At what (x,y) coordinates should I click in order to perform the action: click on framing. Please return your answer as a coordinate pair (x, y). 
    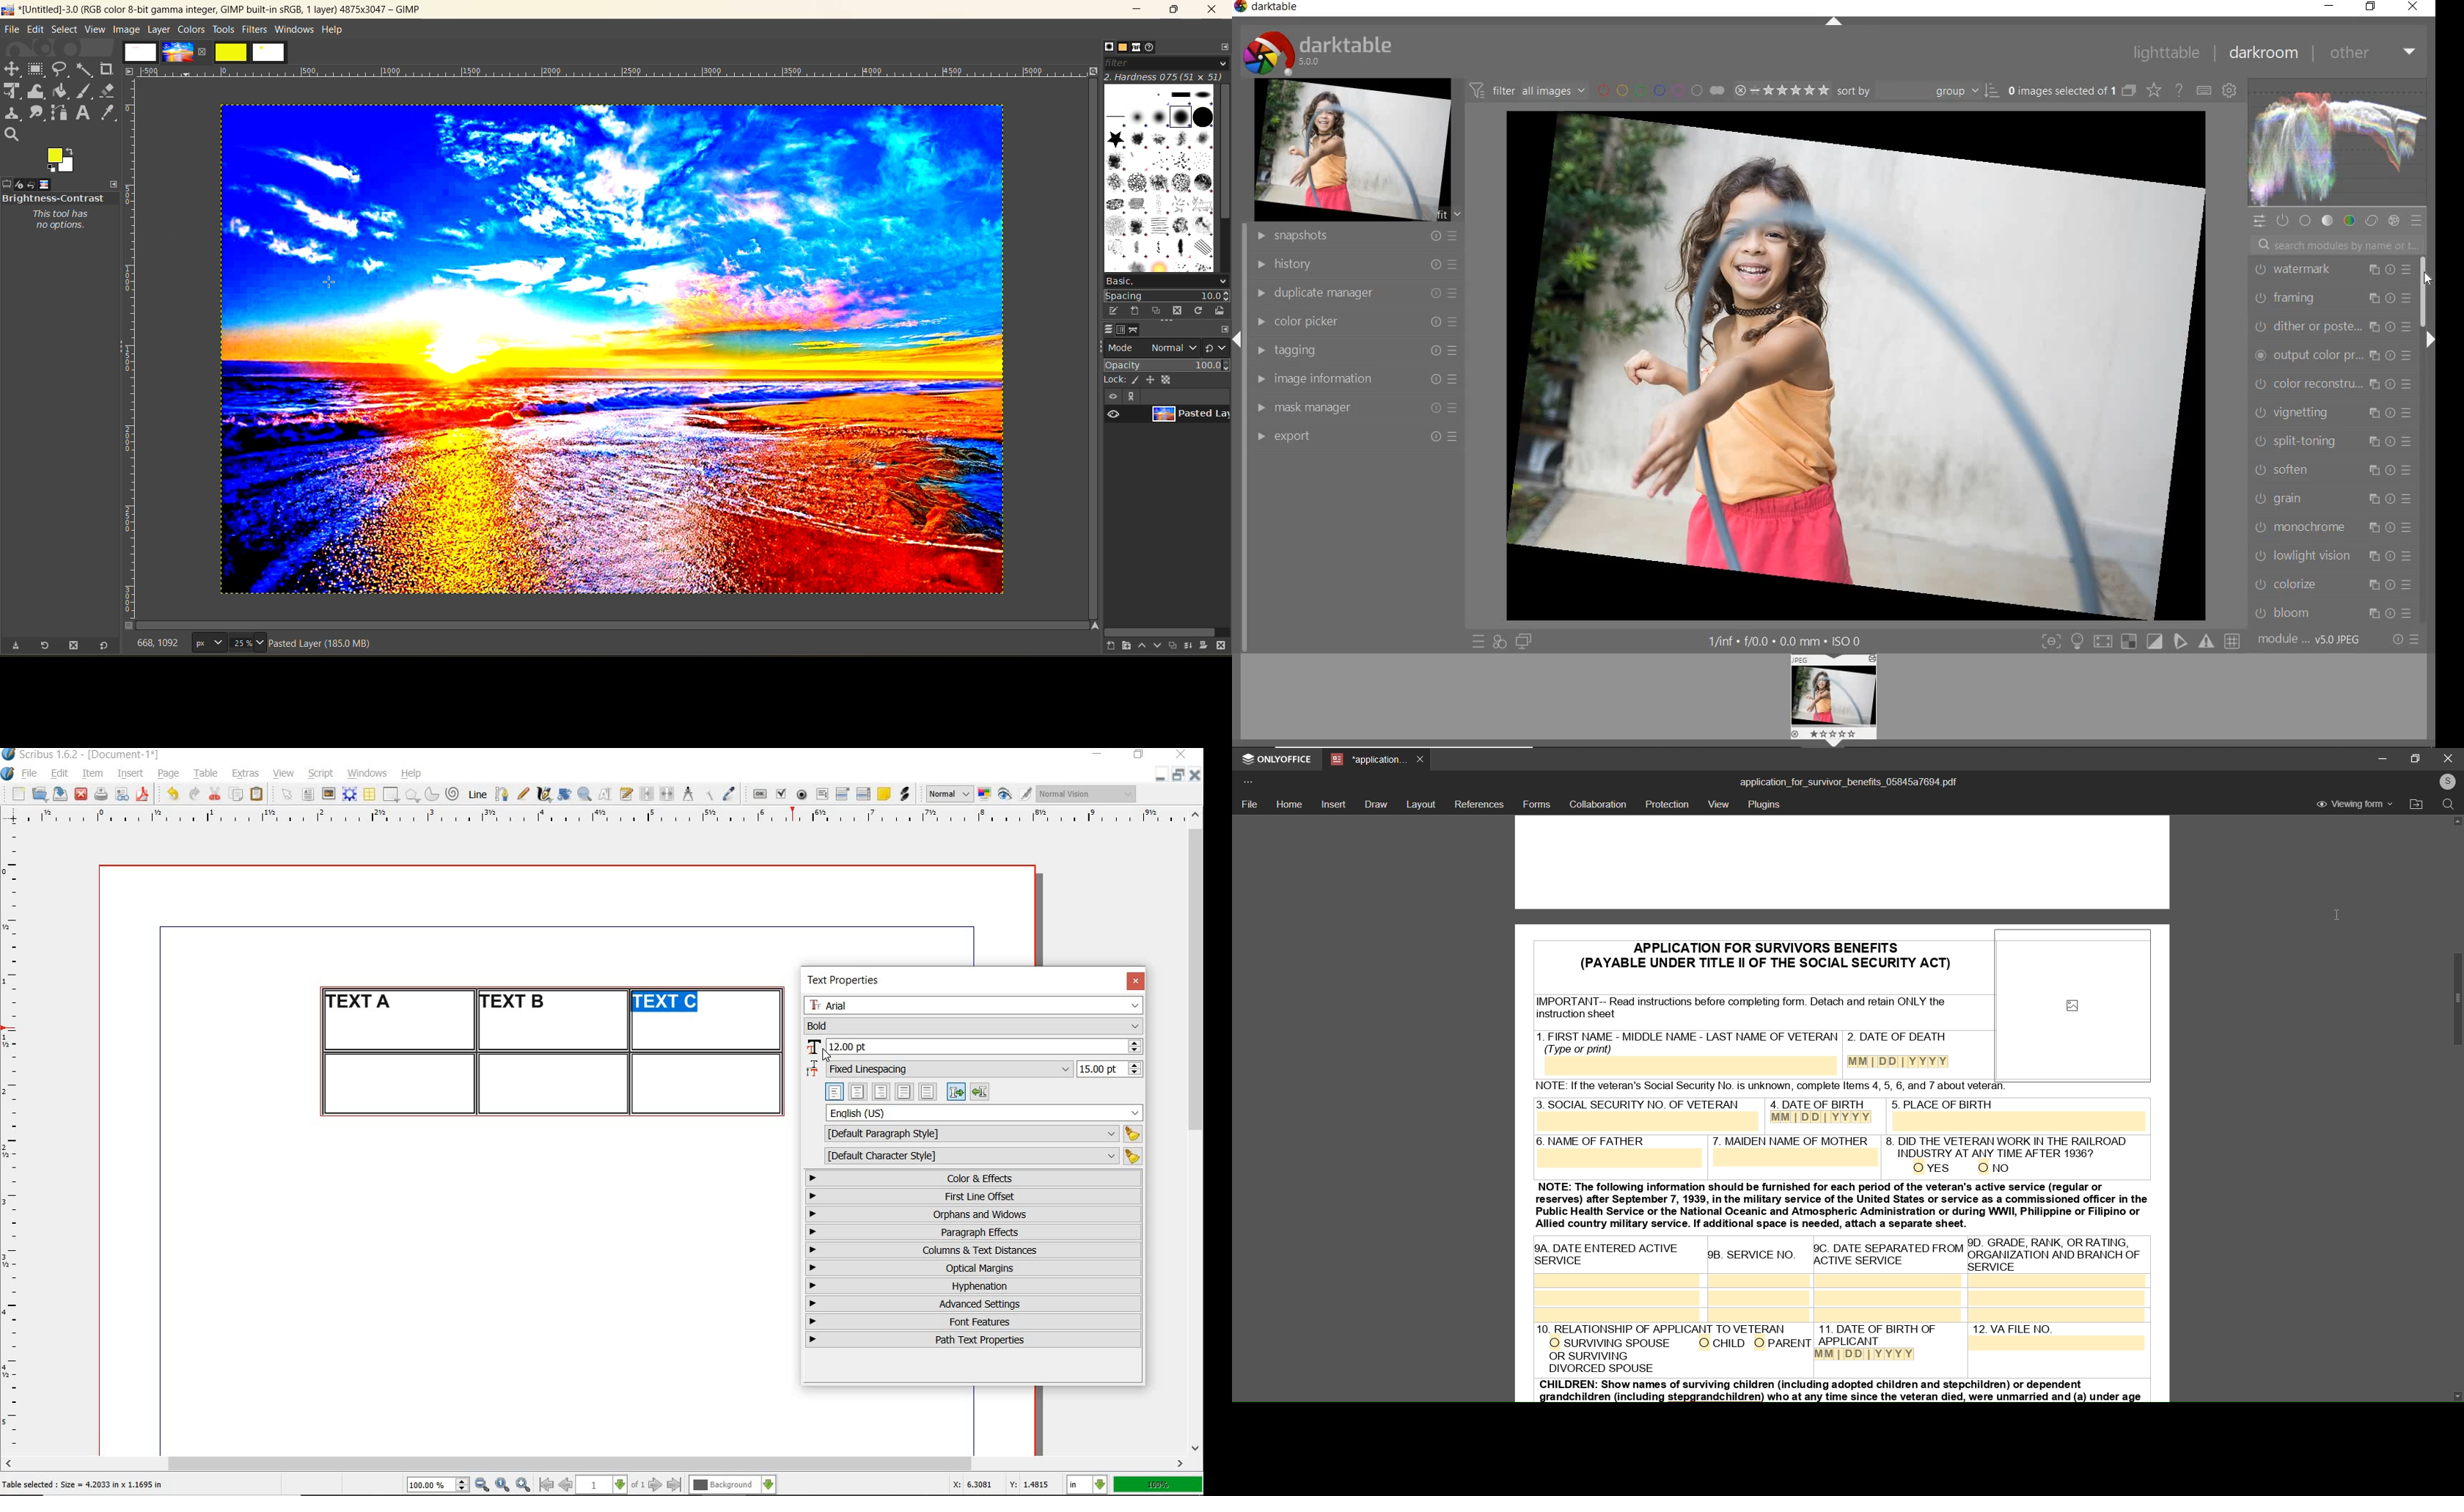
    Looking at the image, I should click on (2333, 298).